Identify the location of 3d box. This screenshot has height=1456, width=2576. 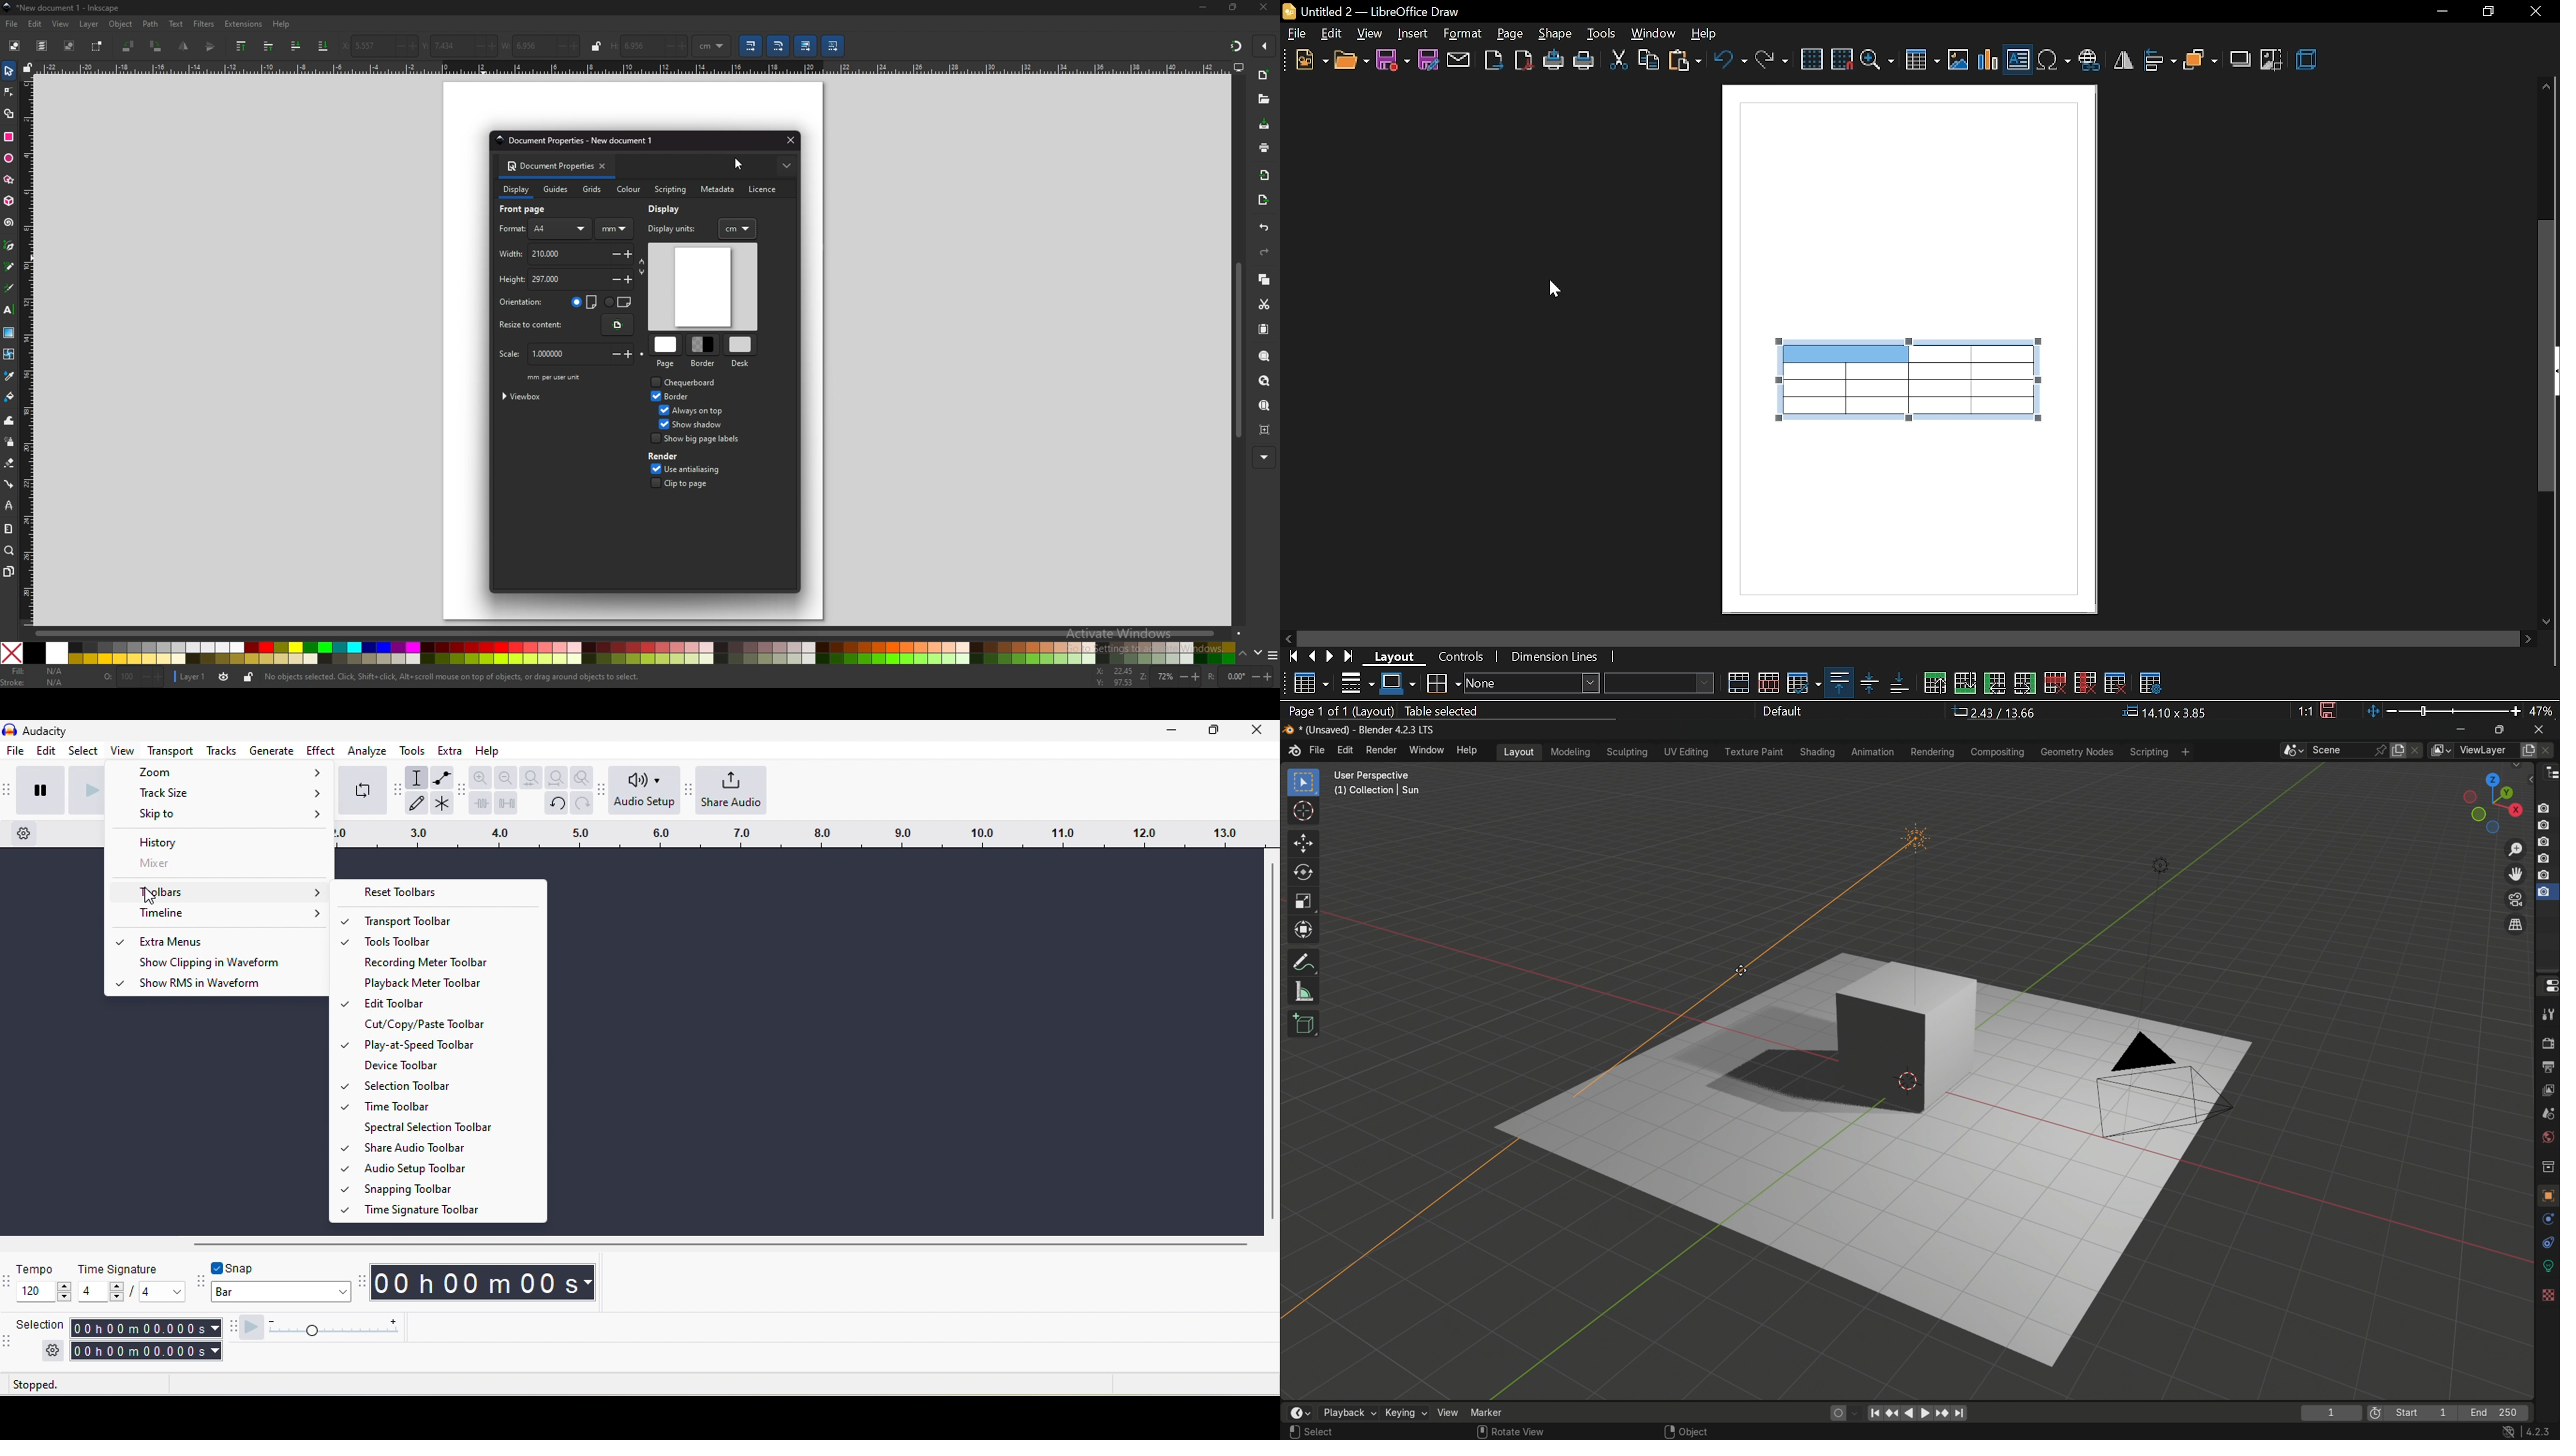
(8, 201).